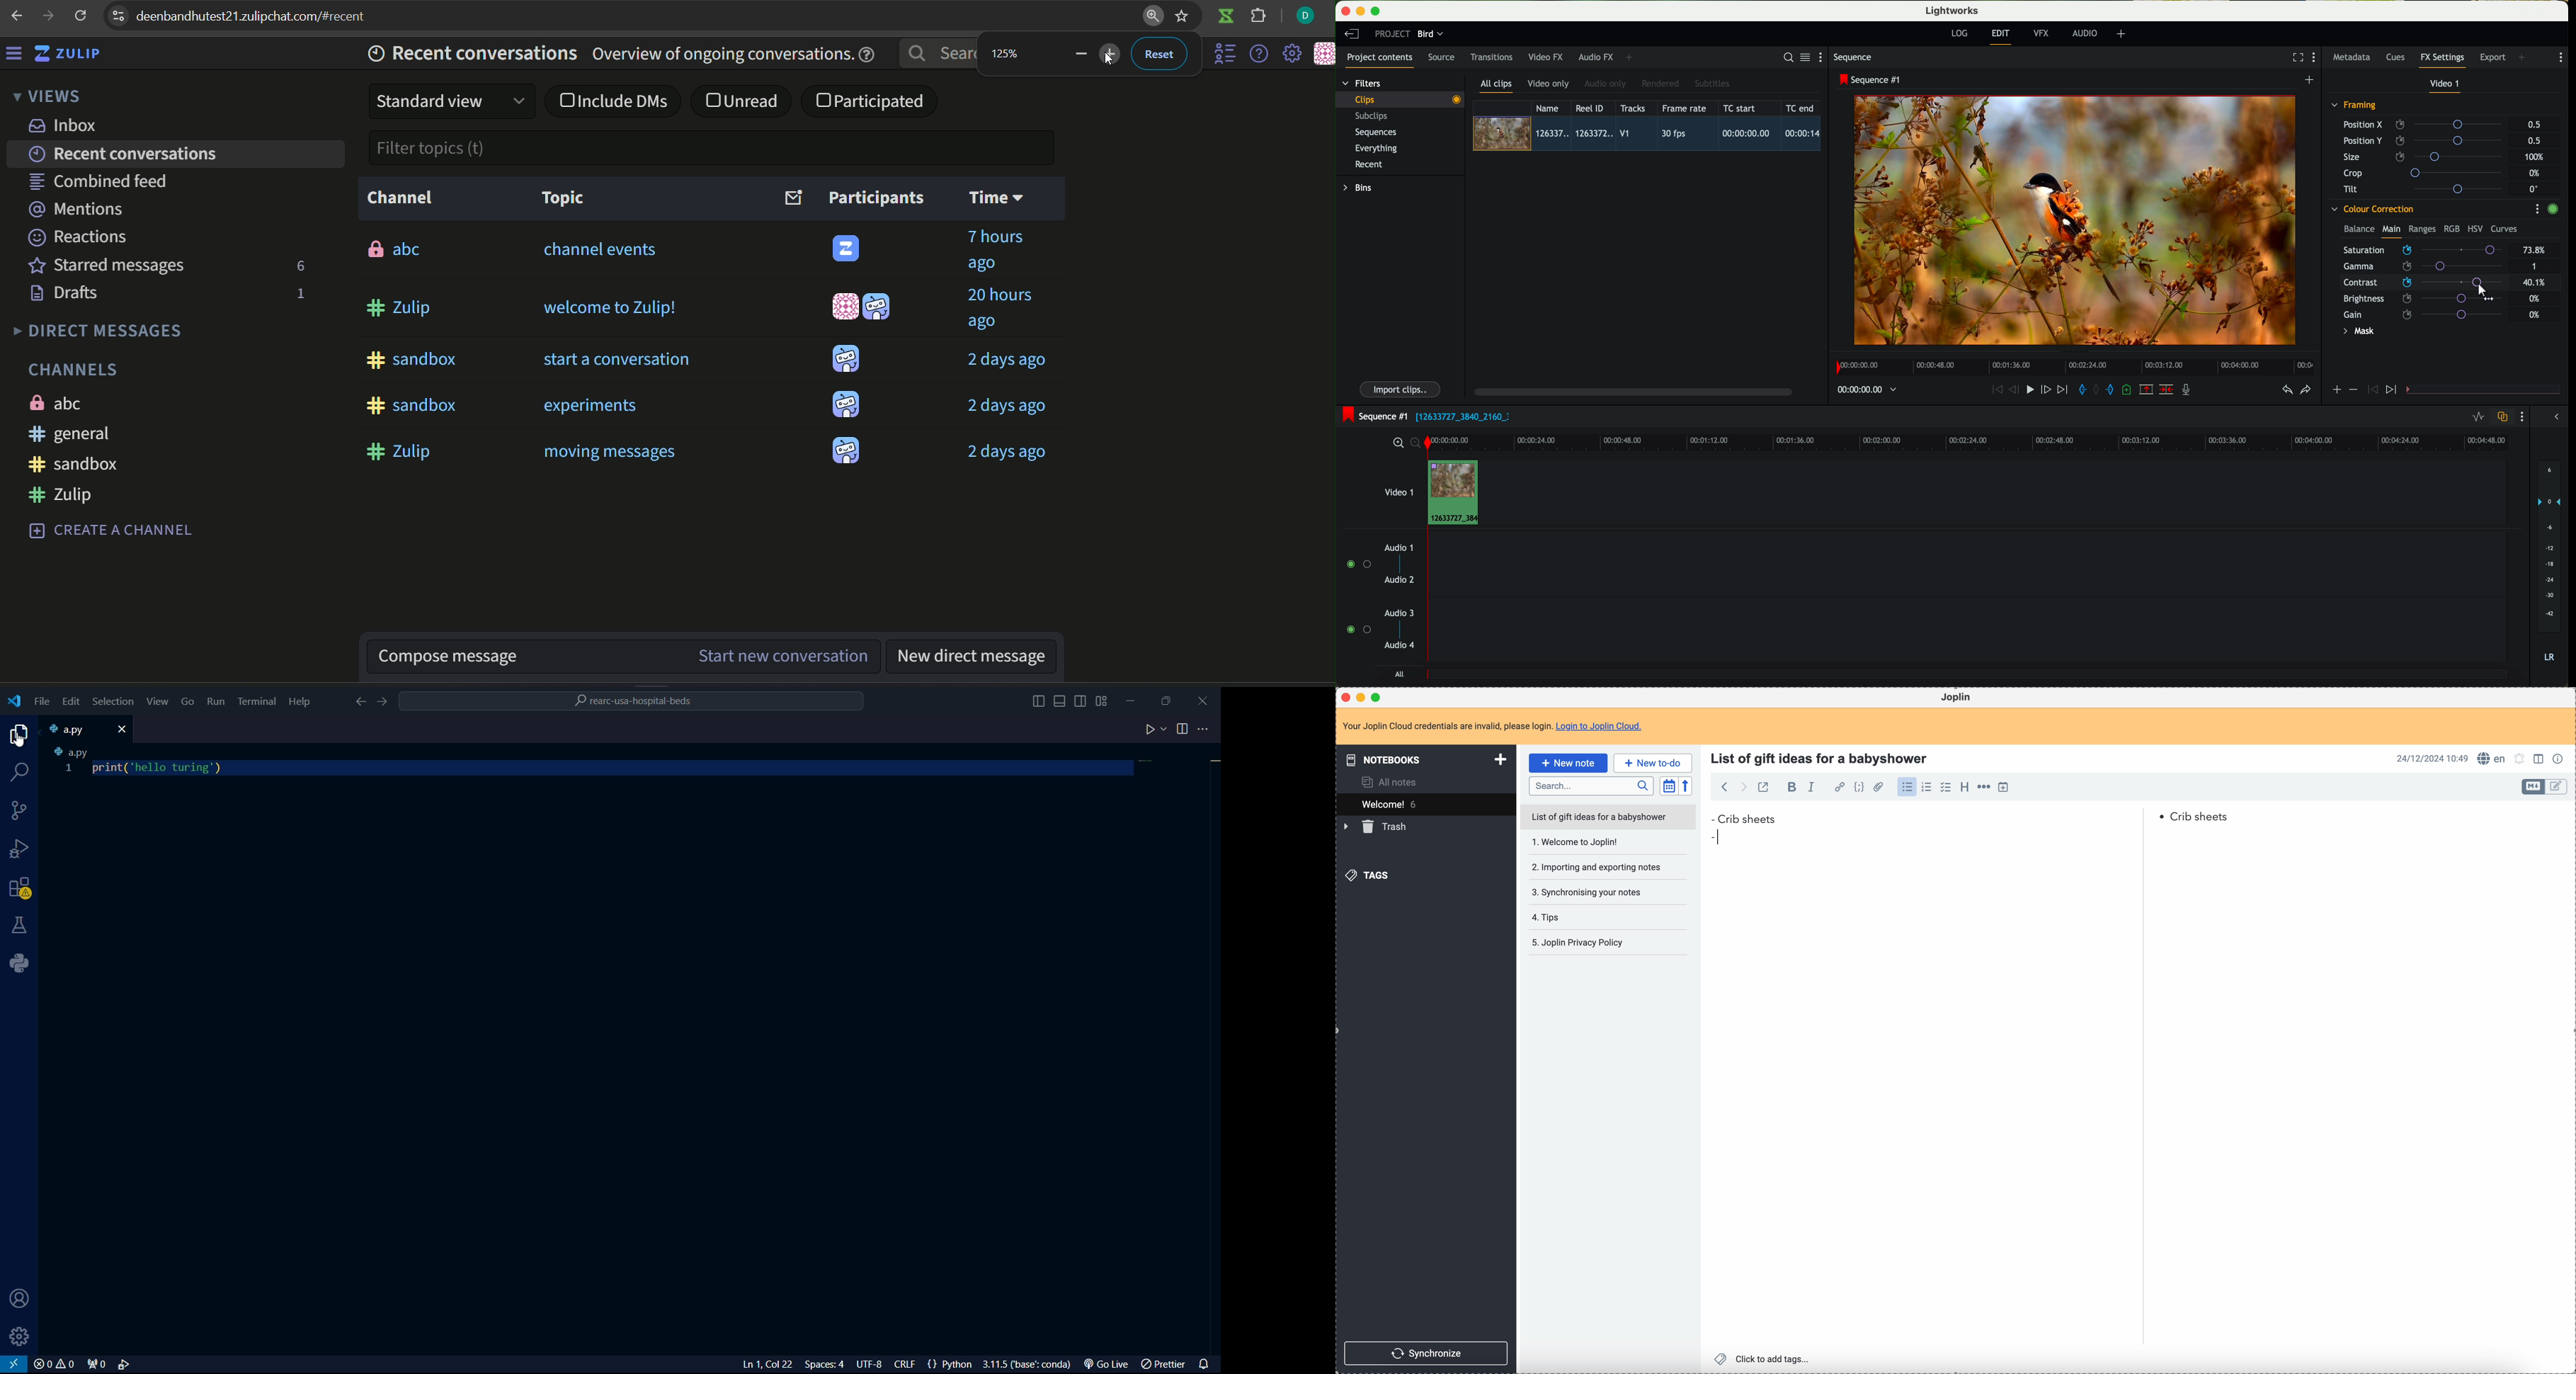 This screenshot has width=2576, height=1400. What do you see at coordinates (72, 433) in the screenshot?
I see `#general` at bounding box center [72, 433].